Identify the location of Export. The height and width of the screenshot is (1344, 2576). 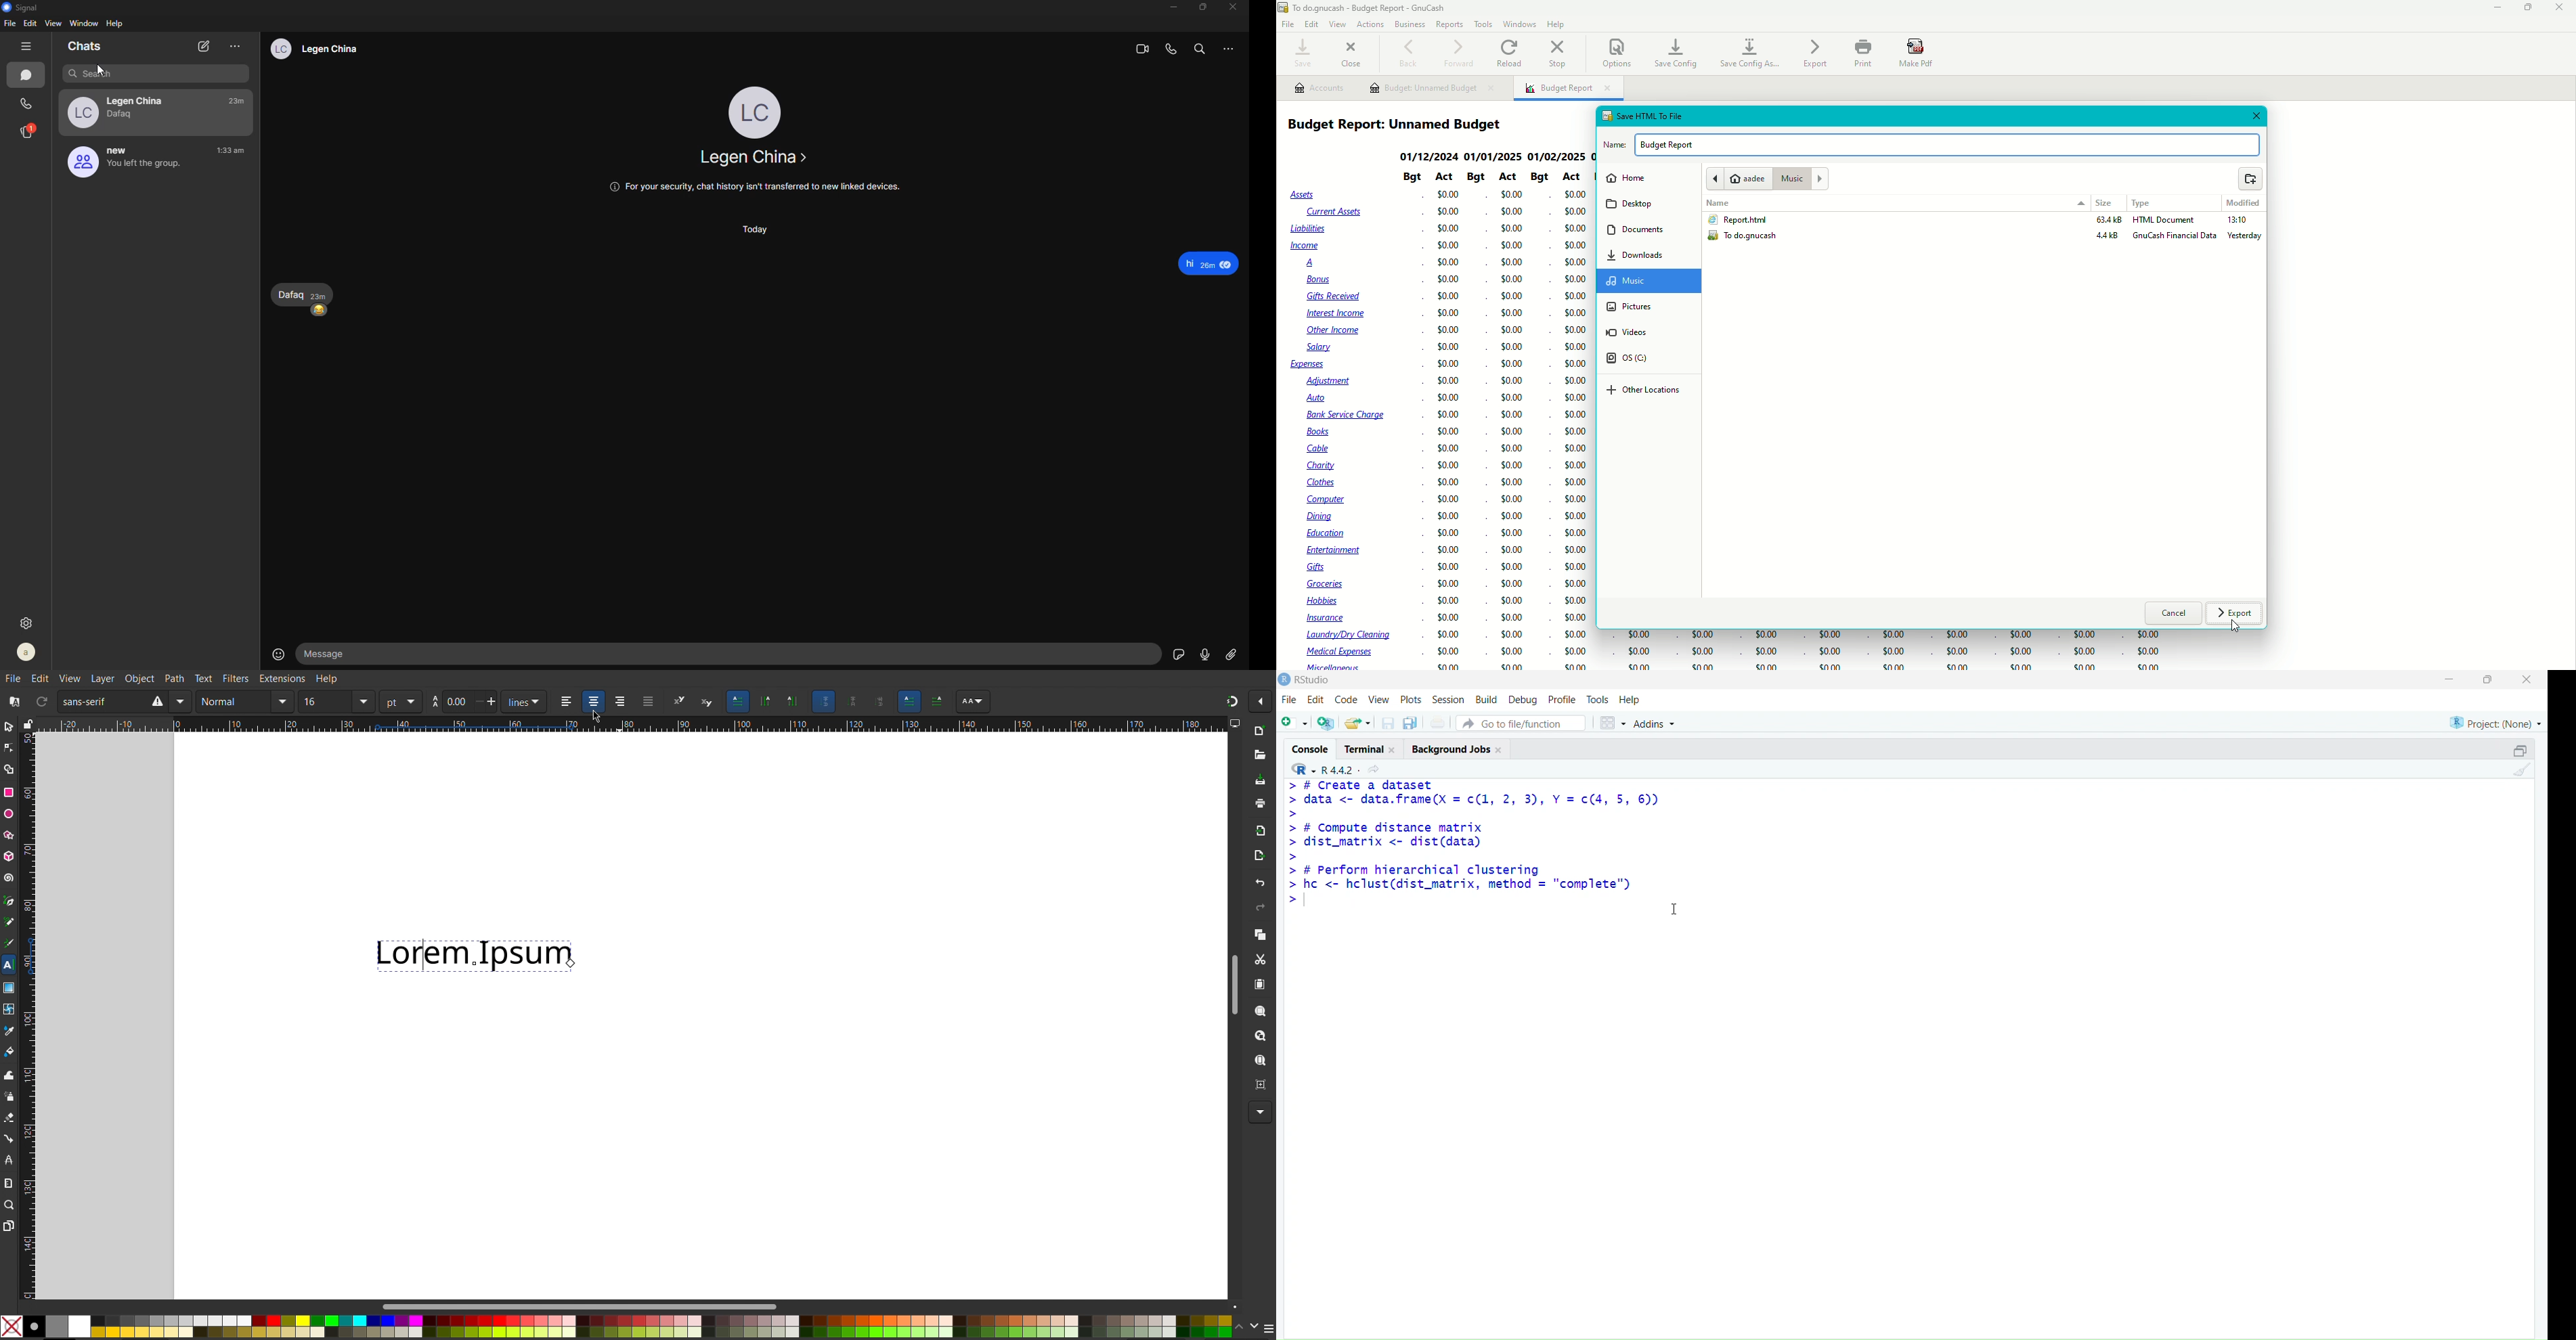
(1814, 53).